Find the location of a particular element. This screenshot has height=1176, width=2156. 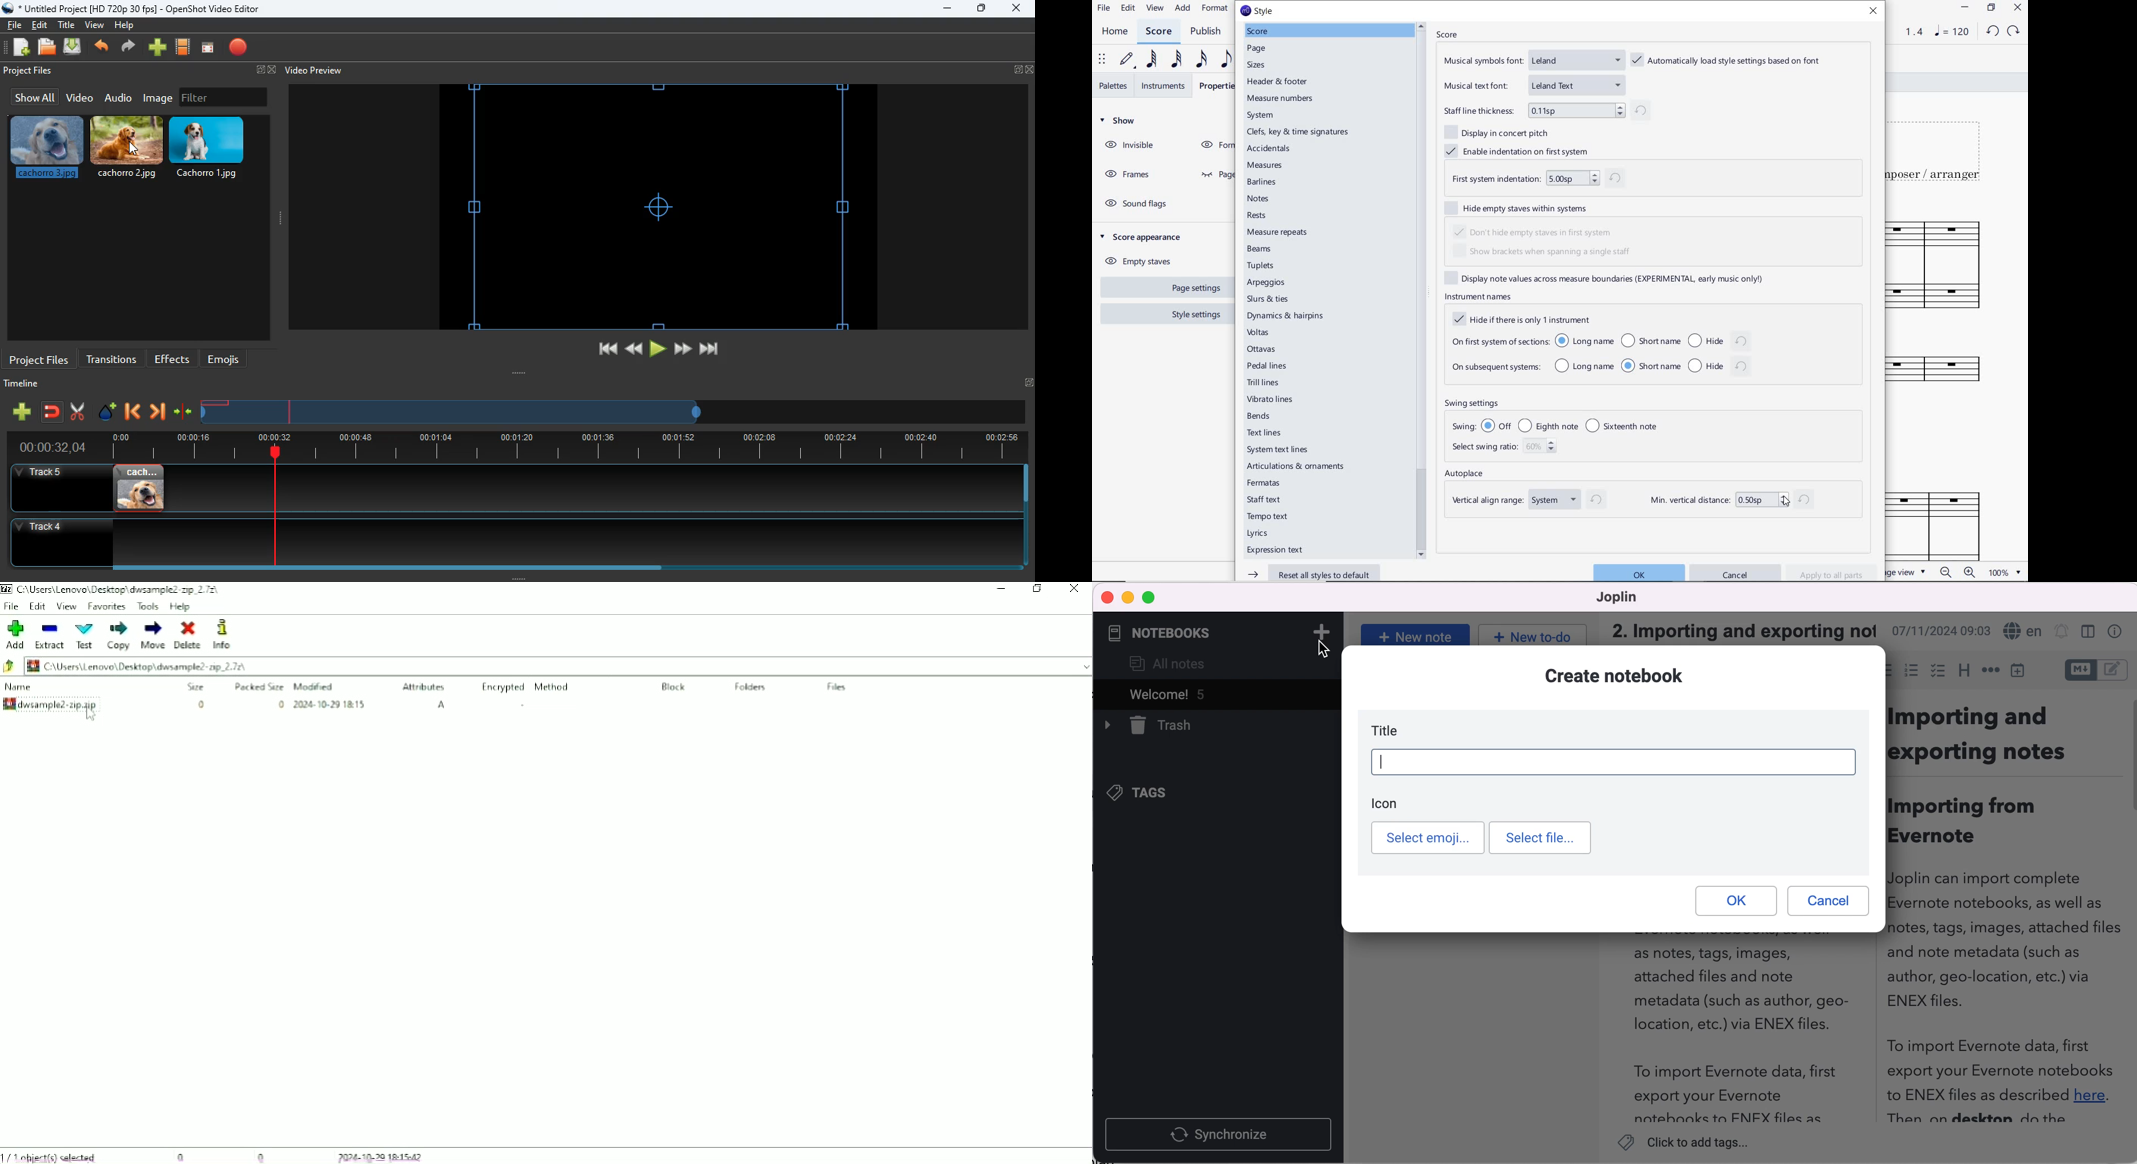

add note is located at coordinates (1321, 631).